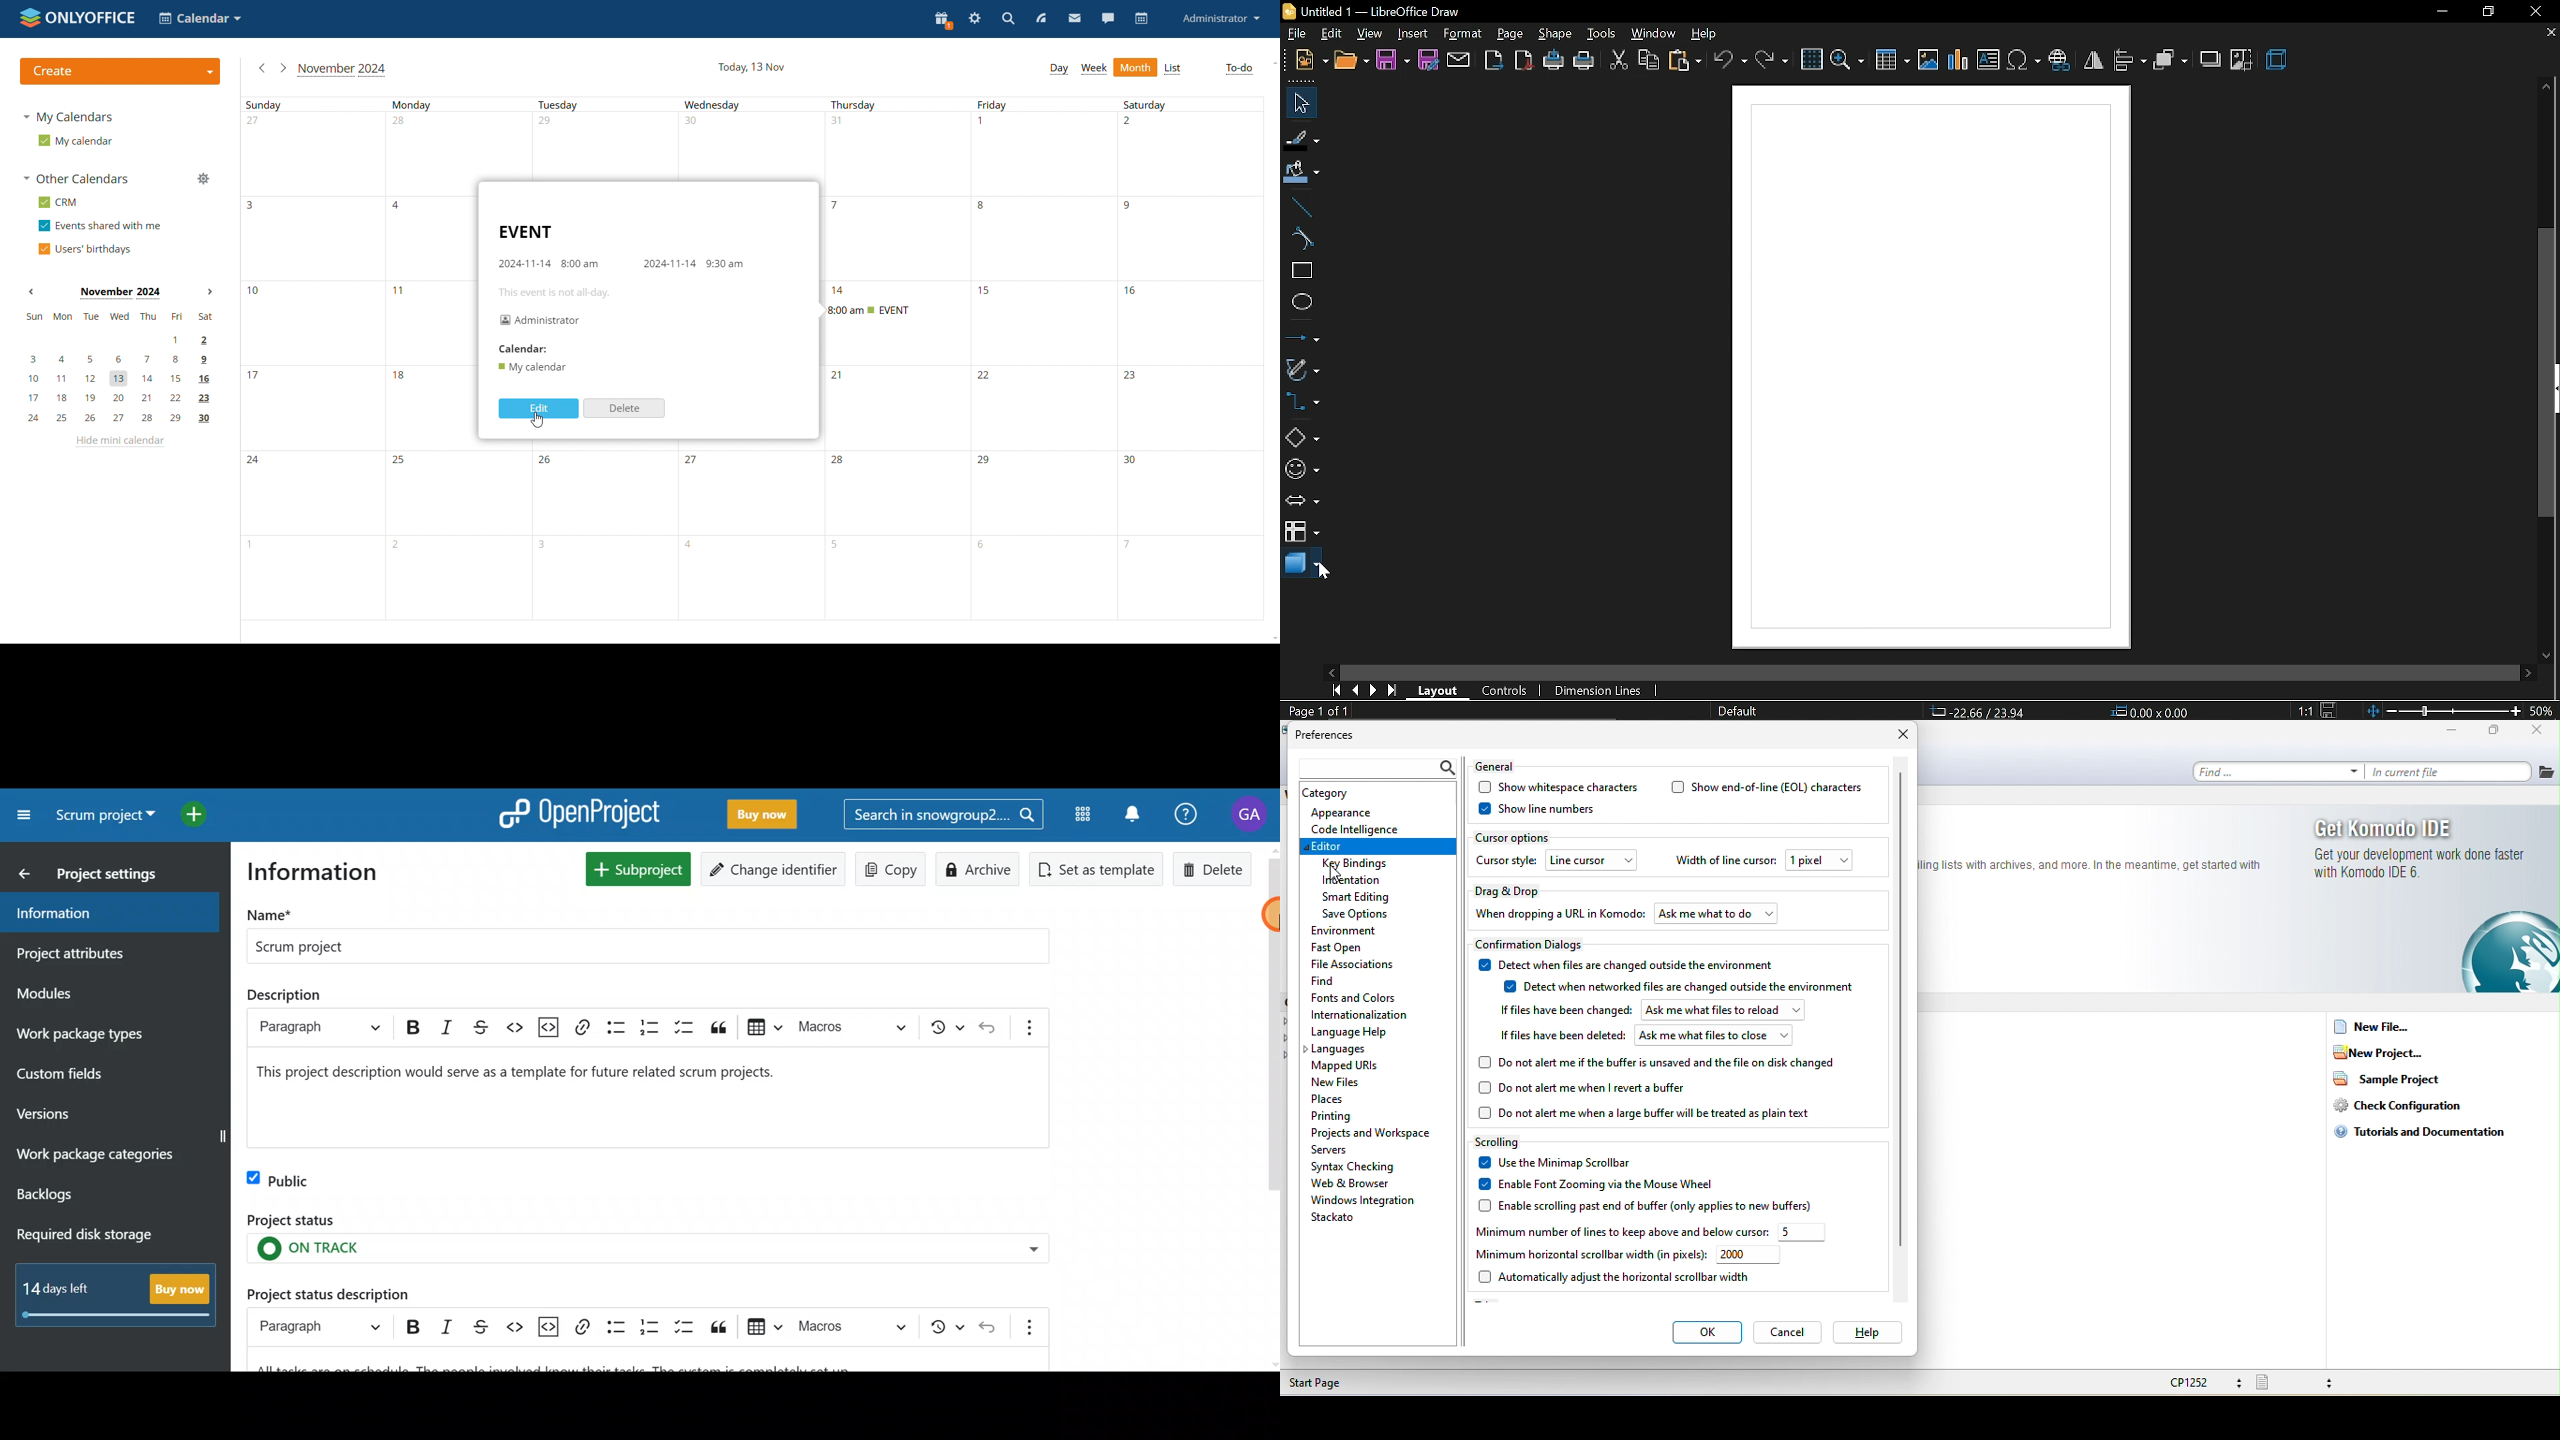 This screenshot has width=2576, height=1456. Describe the element at coordinates (1221, 869) in the screenshot. I see `Delete` at that location.